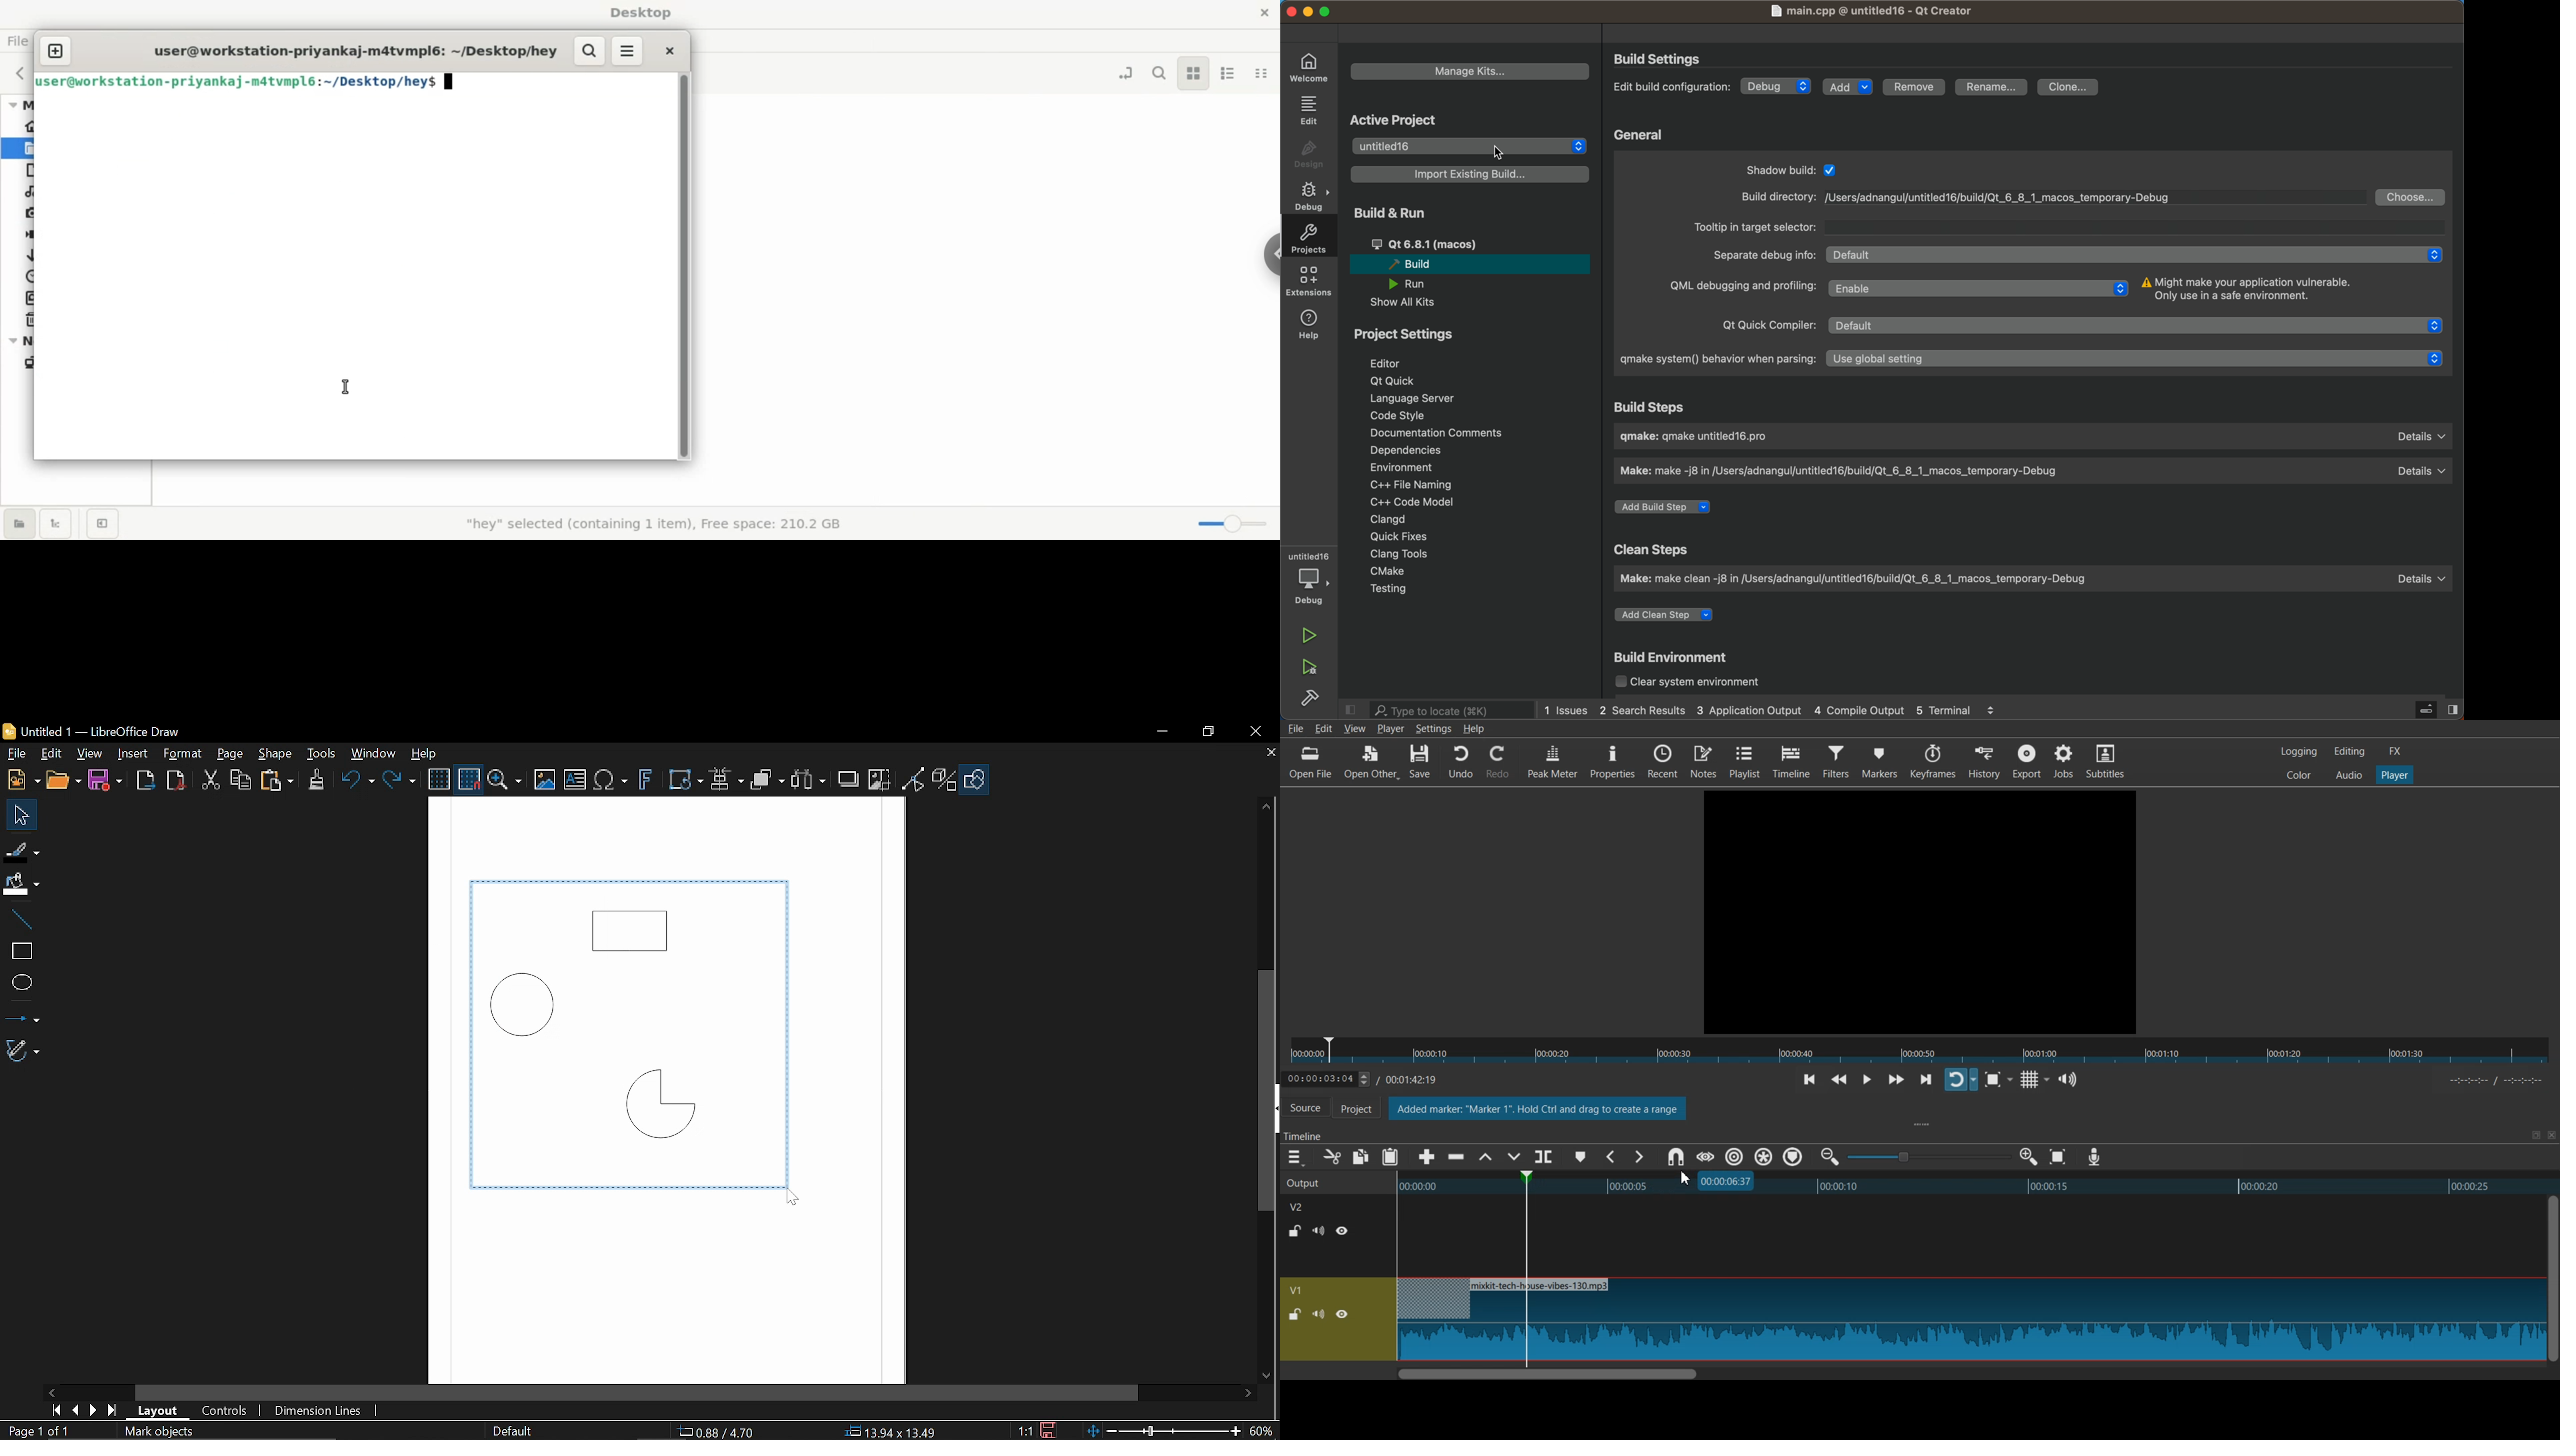  Describe the element at coordinates (1764, 1157) in the screenshot. I see `Ripple all markers` at that location.